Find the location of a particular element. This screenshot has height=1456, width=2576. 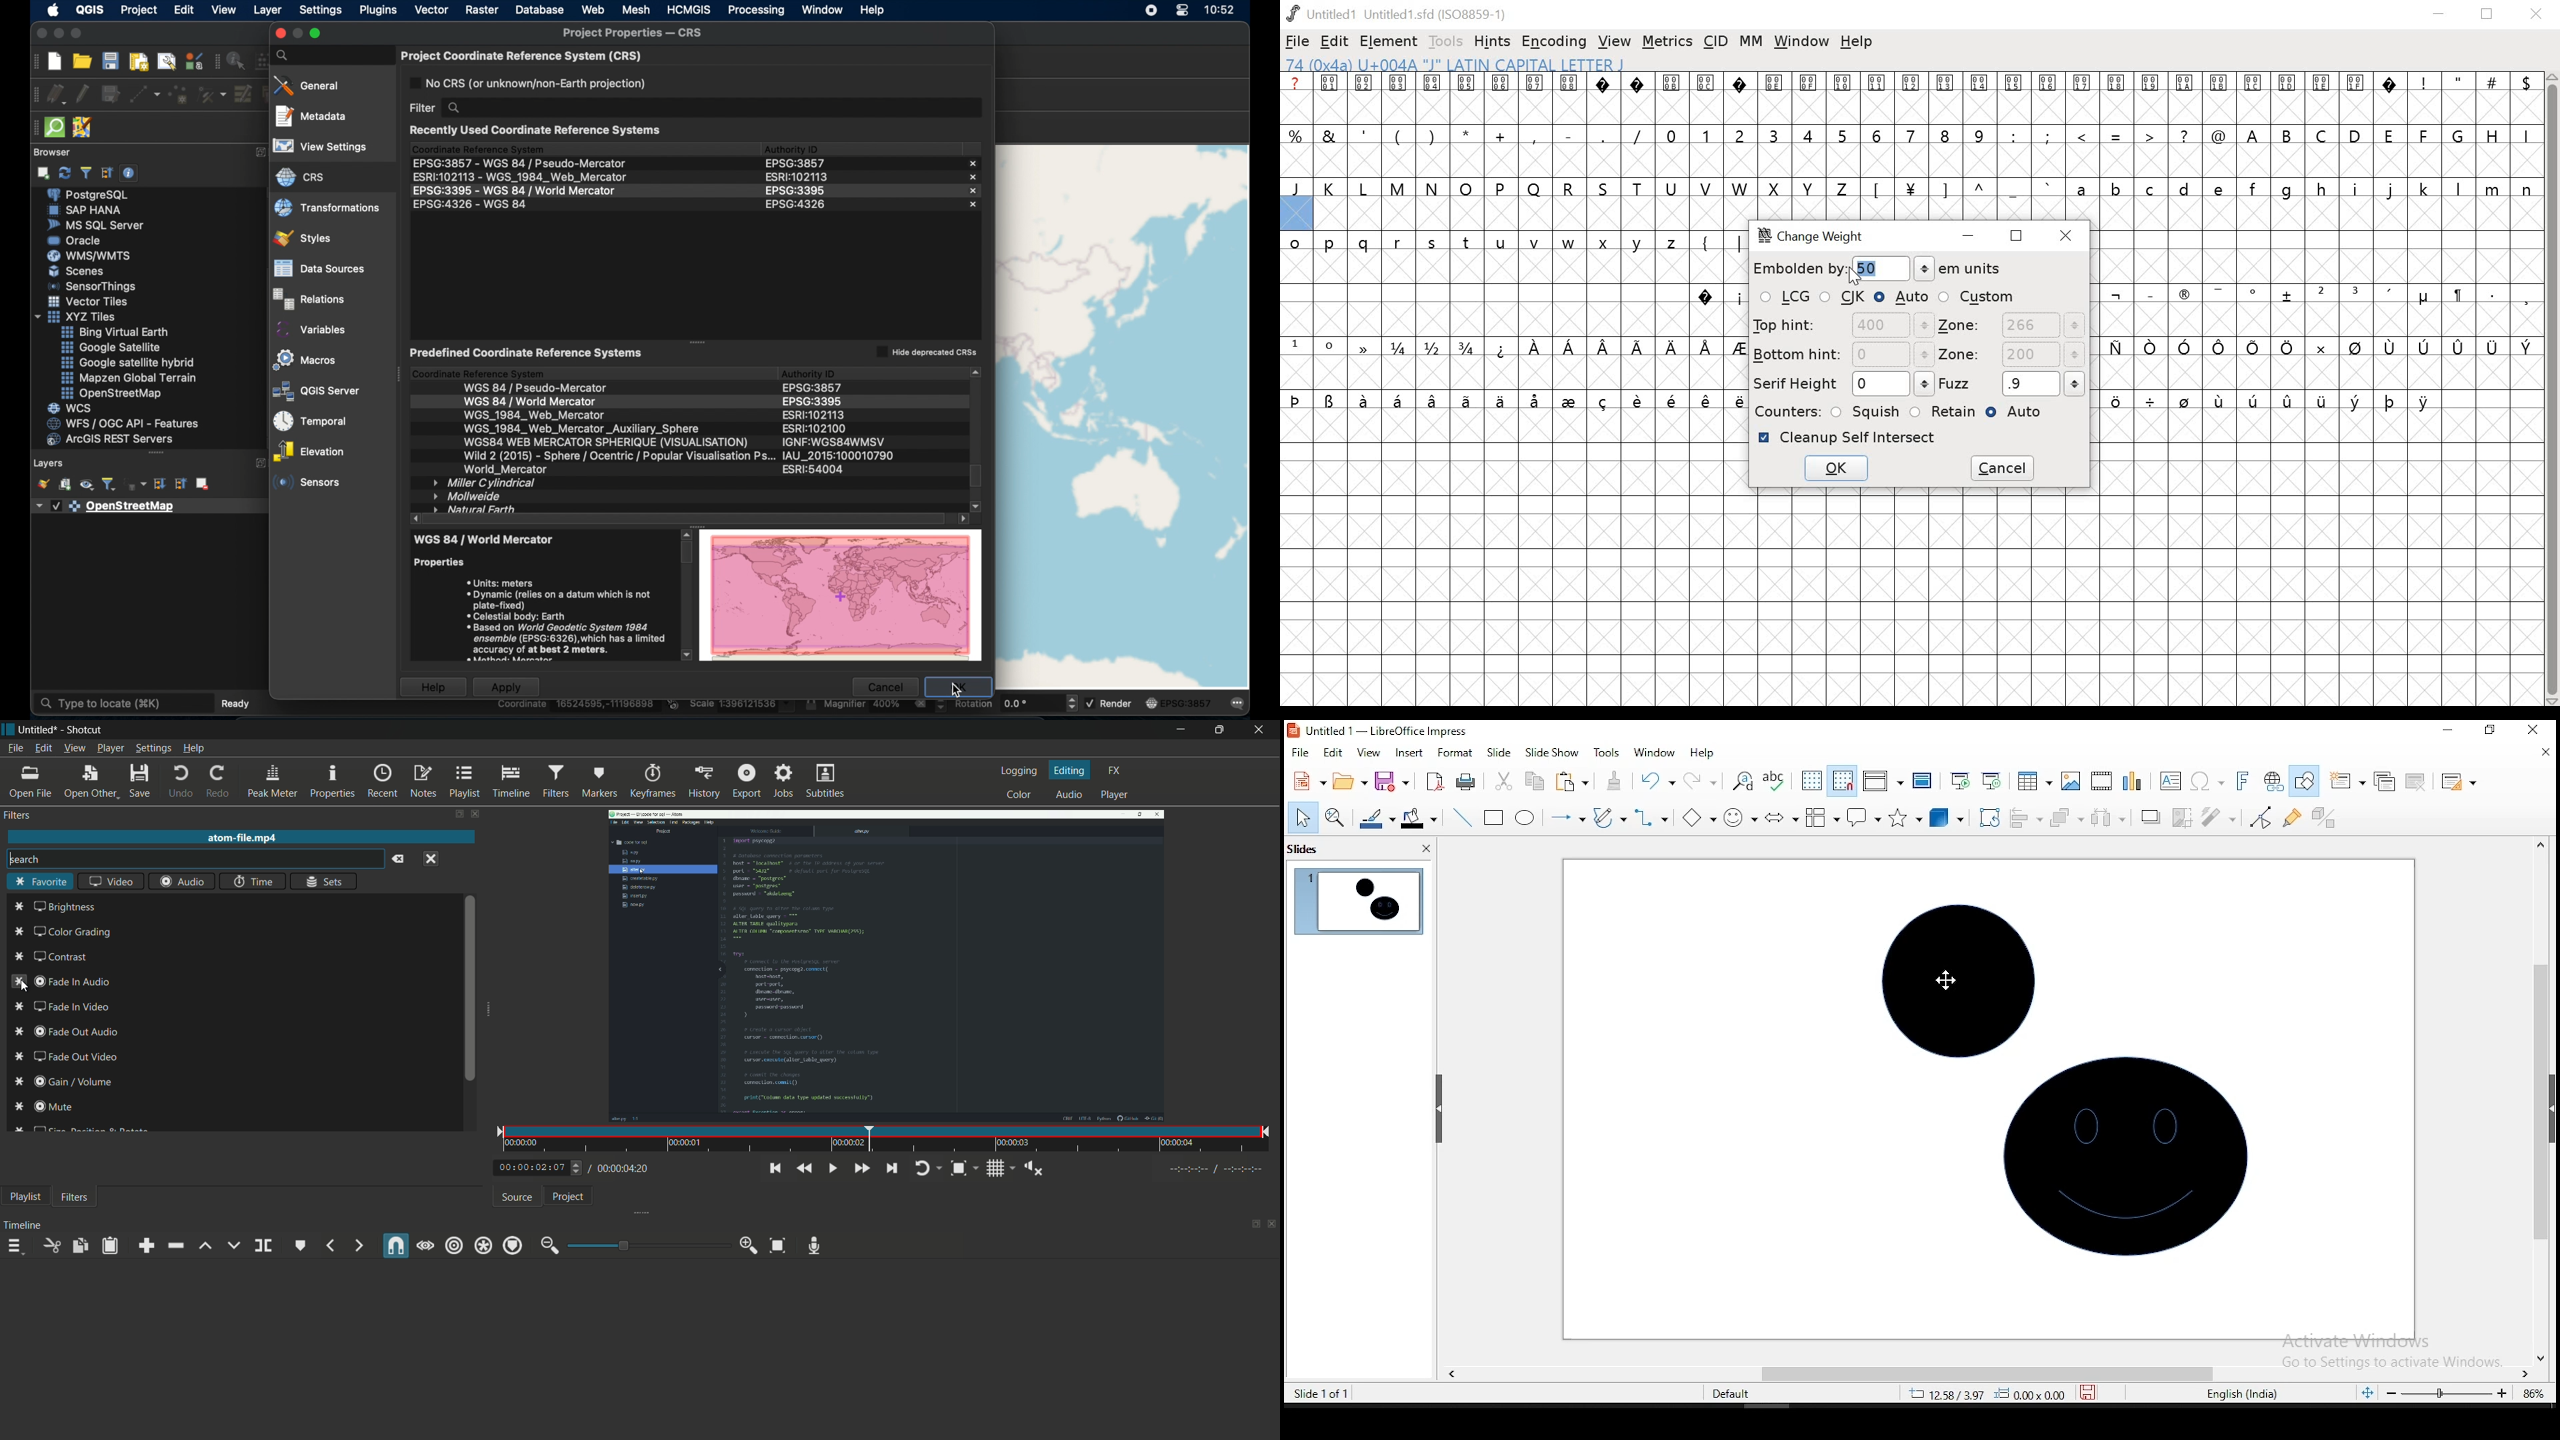

scroll bar is located at coordinates (2547, 1099).